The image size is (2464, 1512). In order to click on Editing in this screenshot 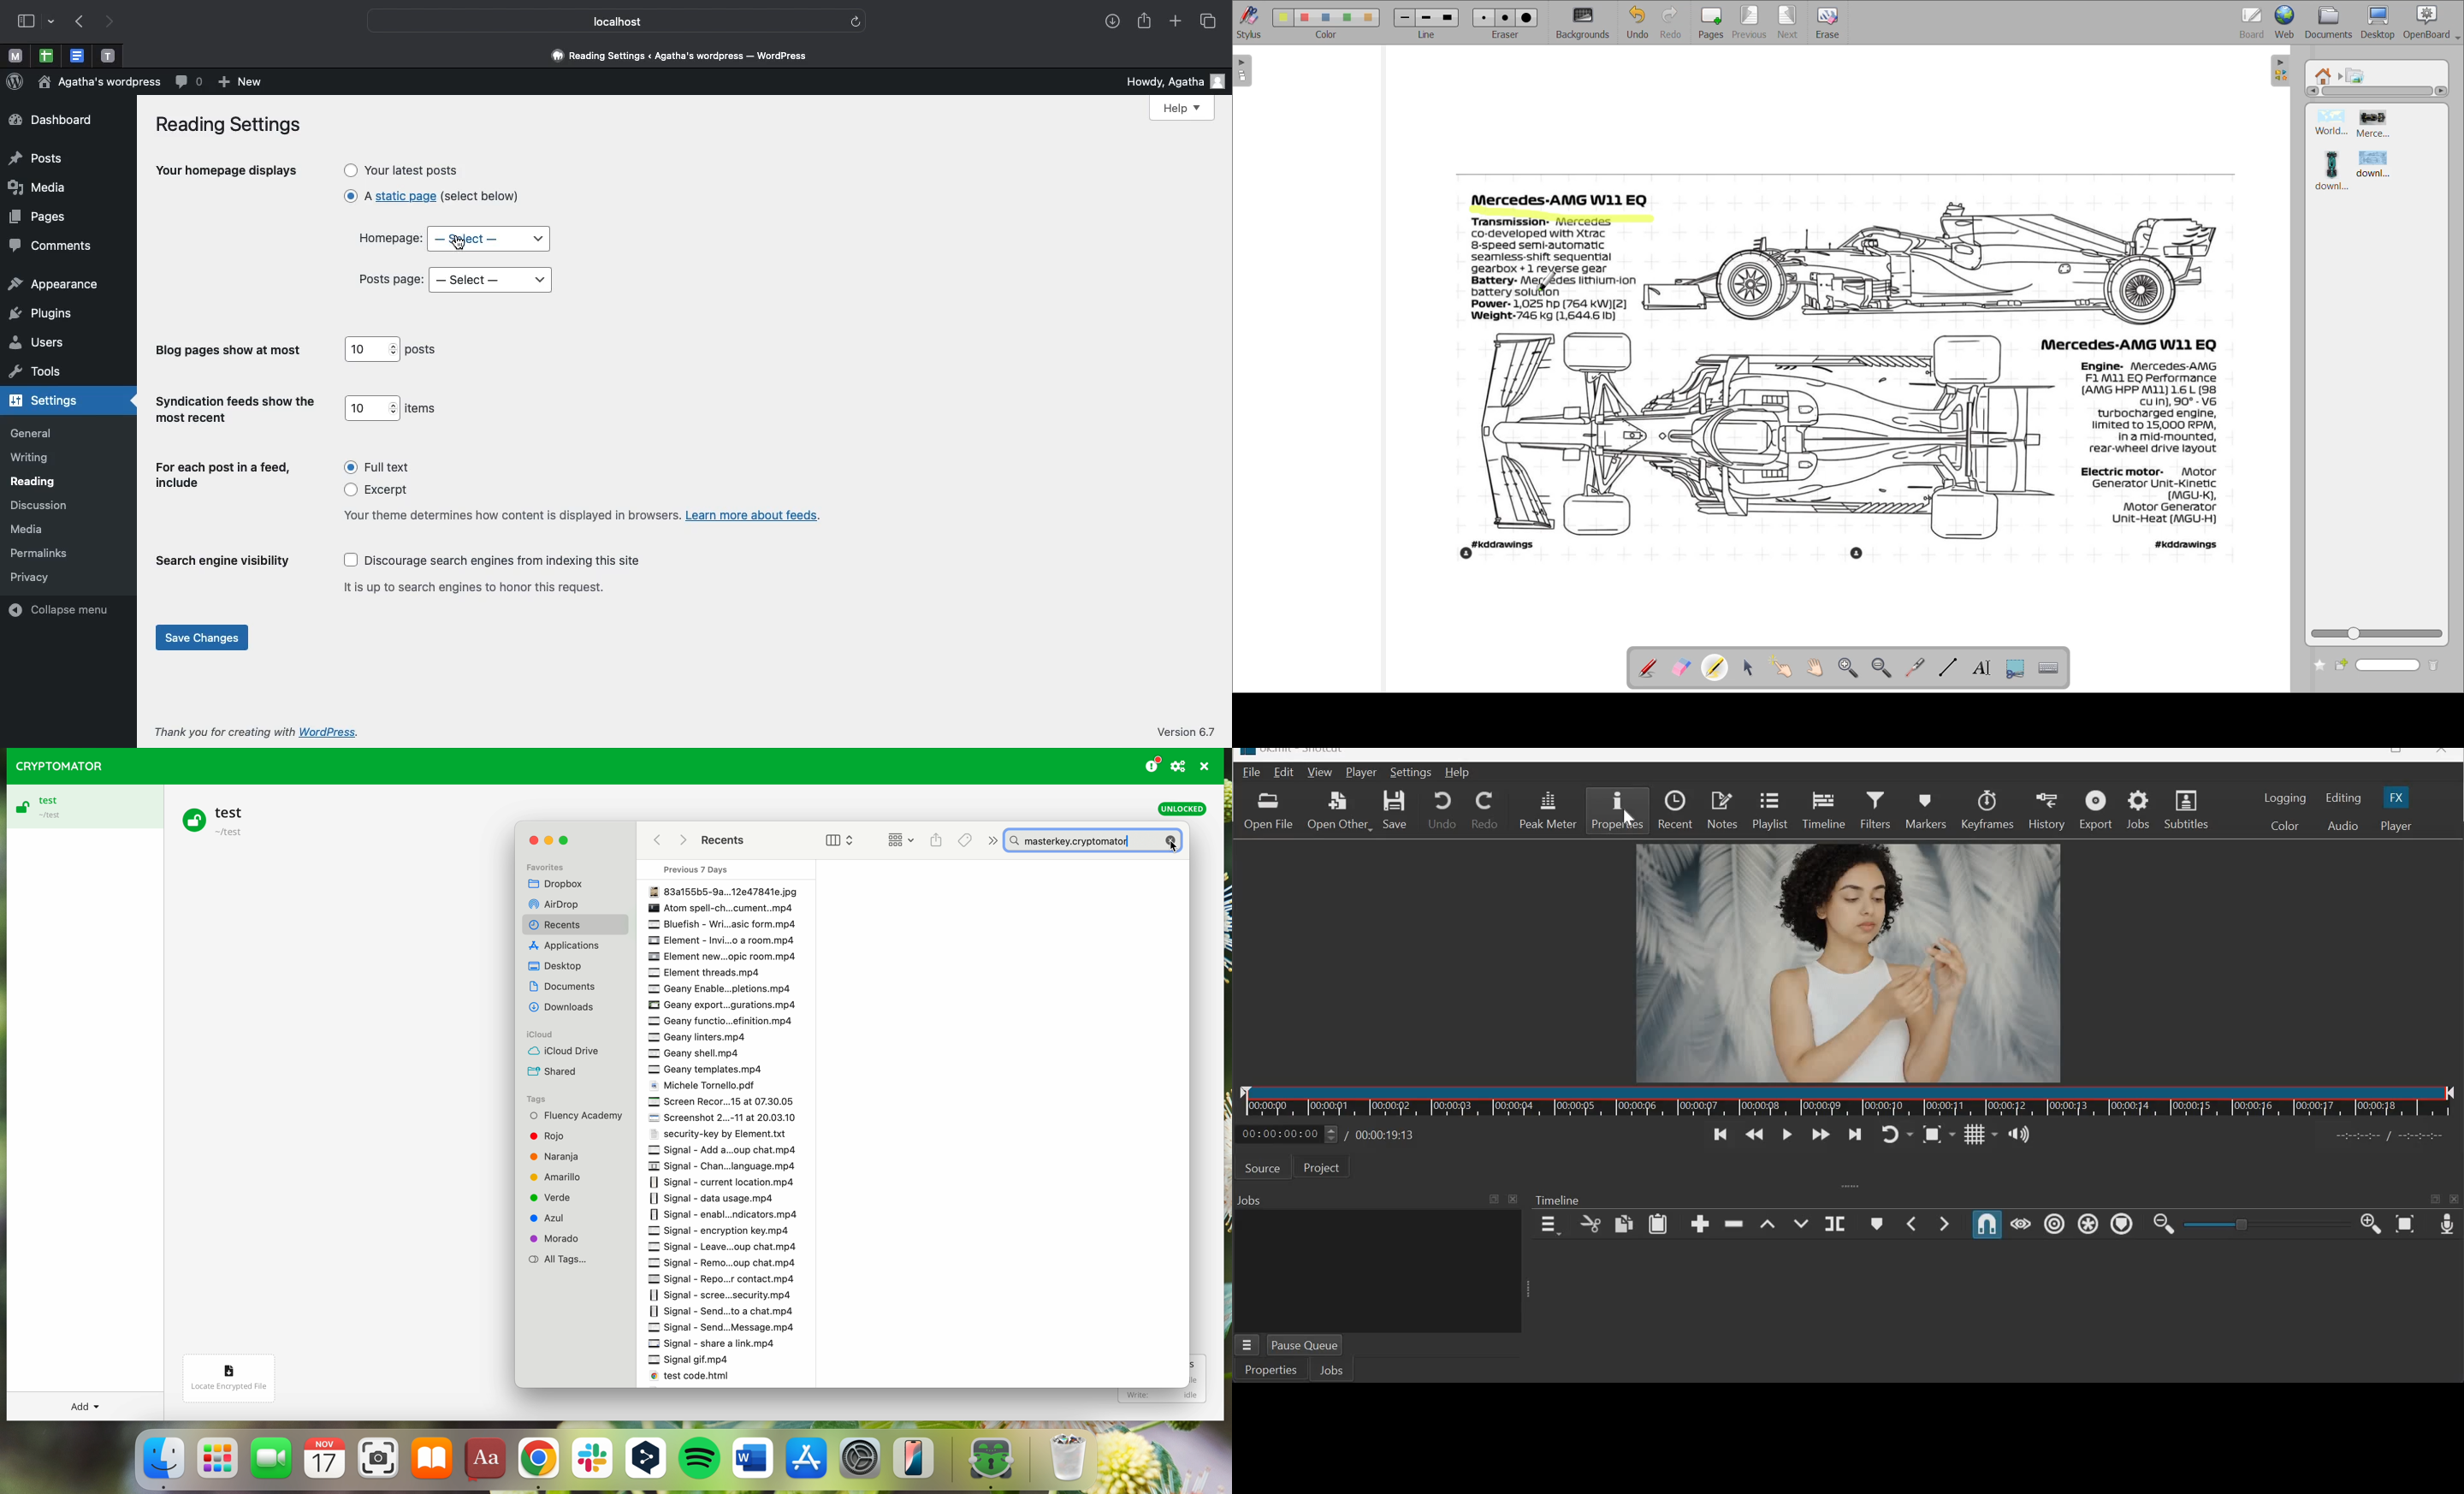, I will do `click(2345, 798)`.